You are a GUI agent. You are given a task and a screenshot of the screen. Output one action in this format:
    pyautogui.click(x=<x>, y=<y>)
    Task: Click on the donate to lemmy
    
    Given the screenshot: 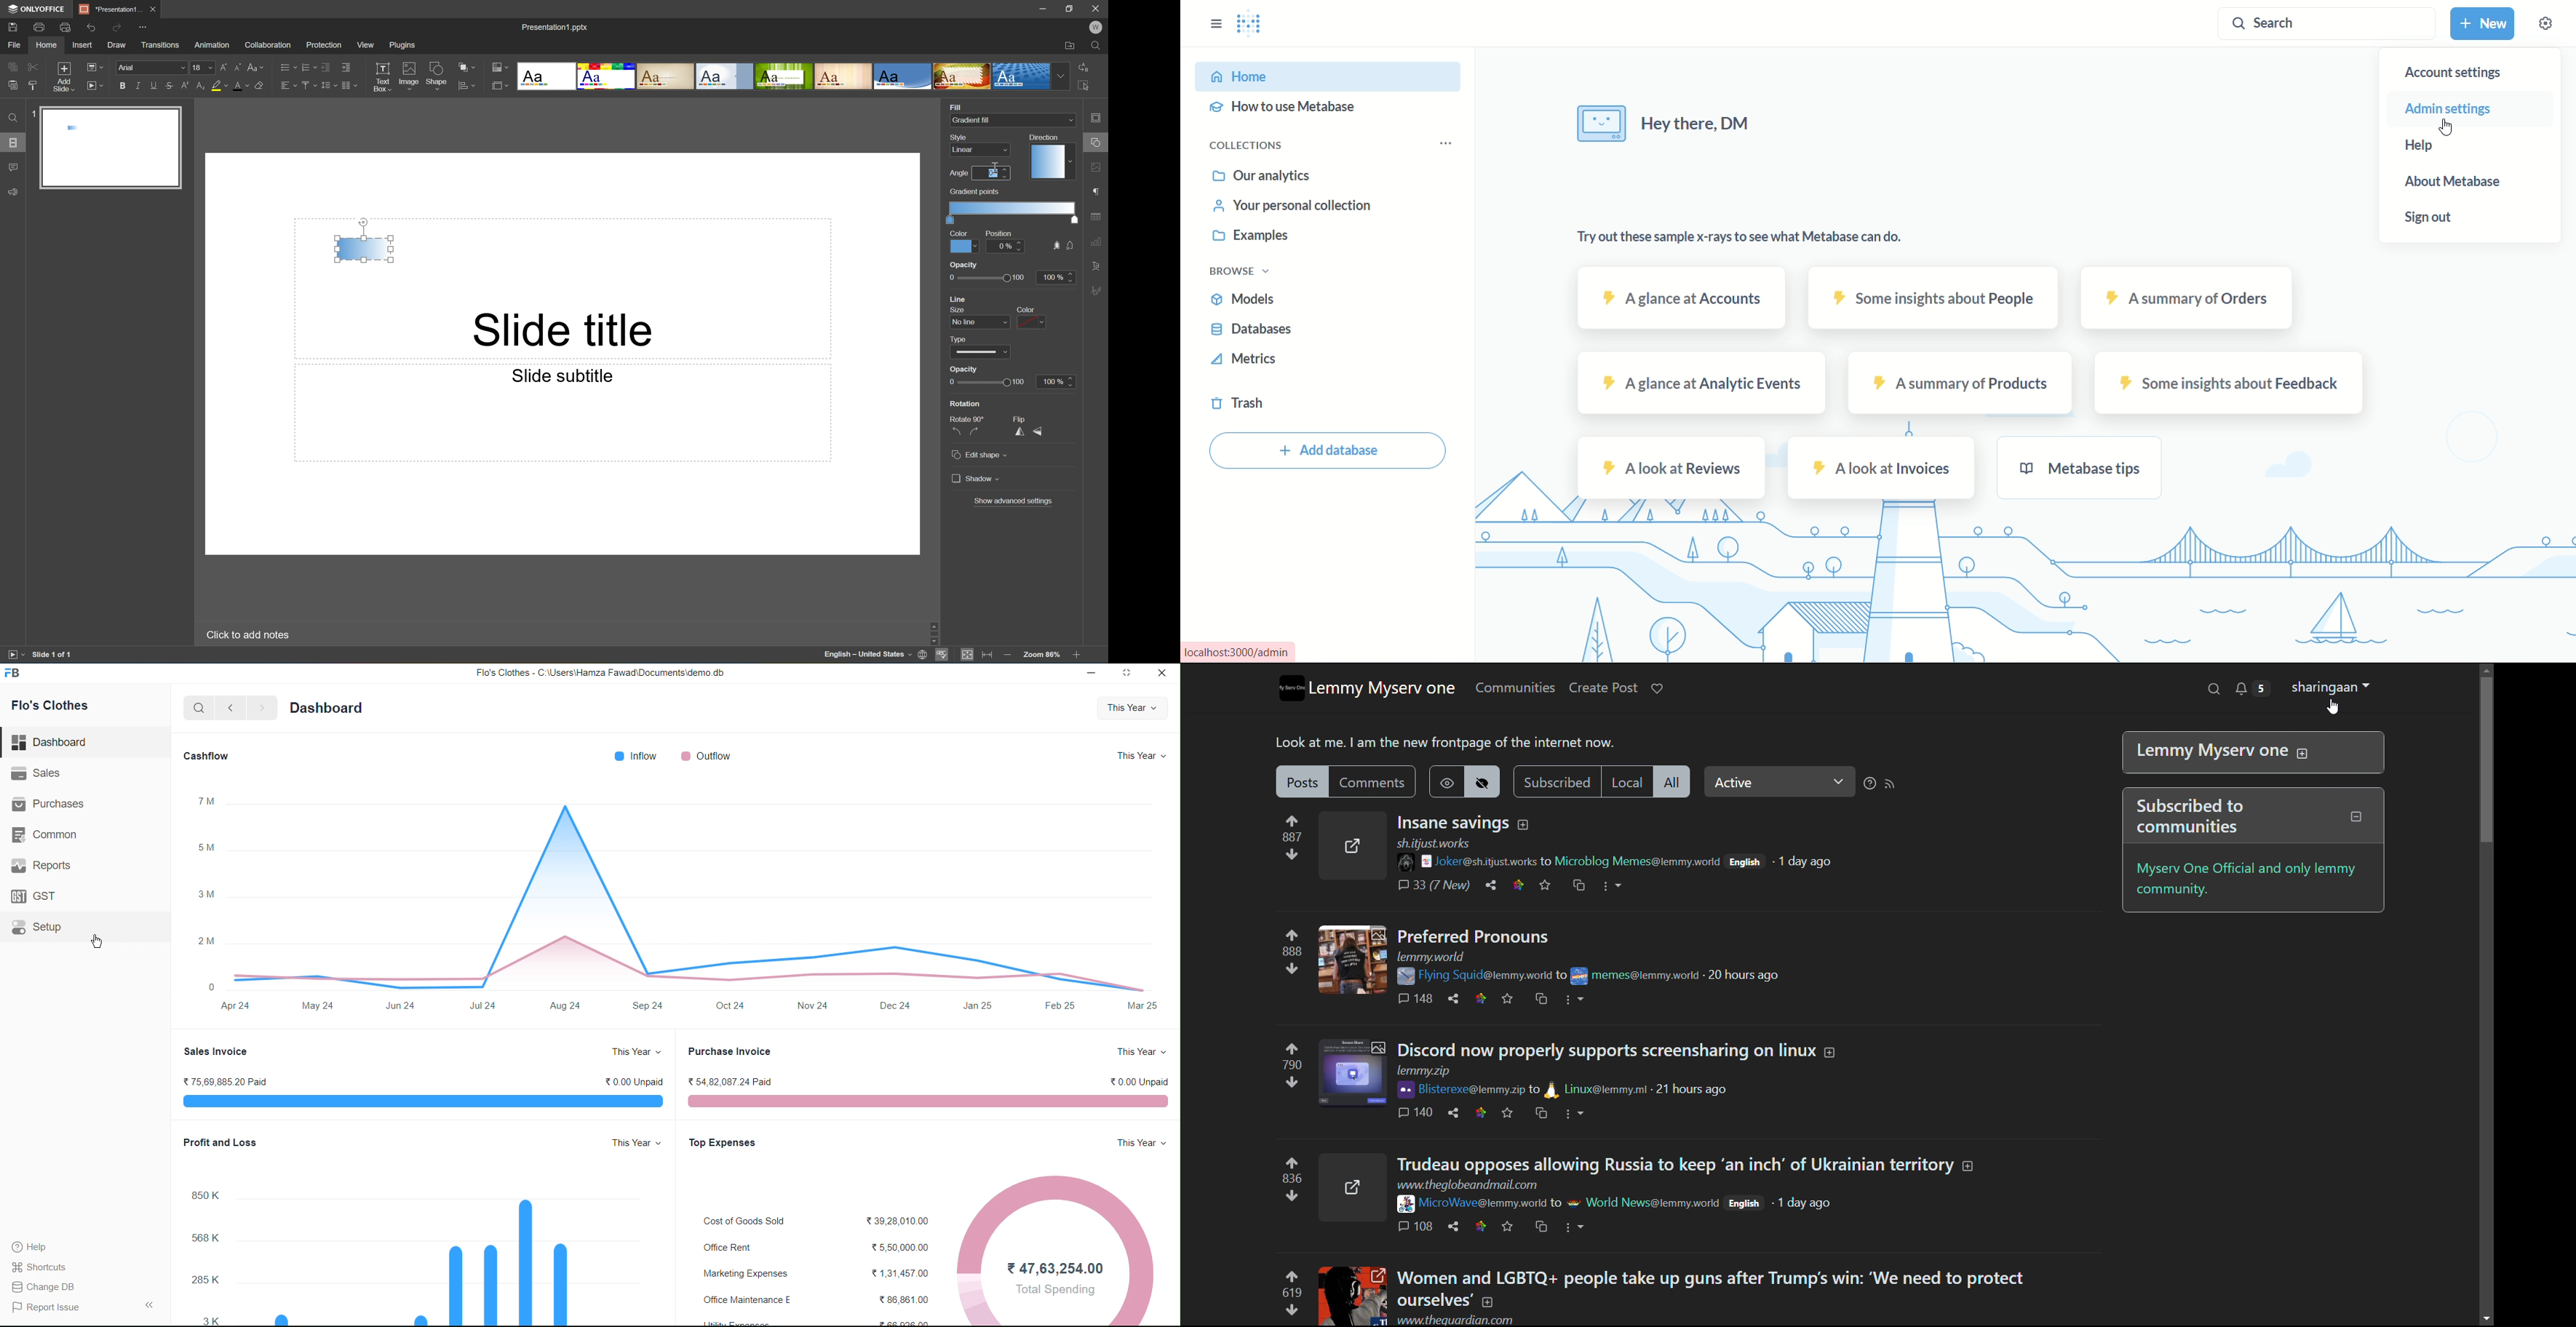 What is the action you would take?
    pyautogui.click(x=1658, y=689)
    